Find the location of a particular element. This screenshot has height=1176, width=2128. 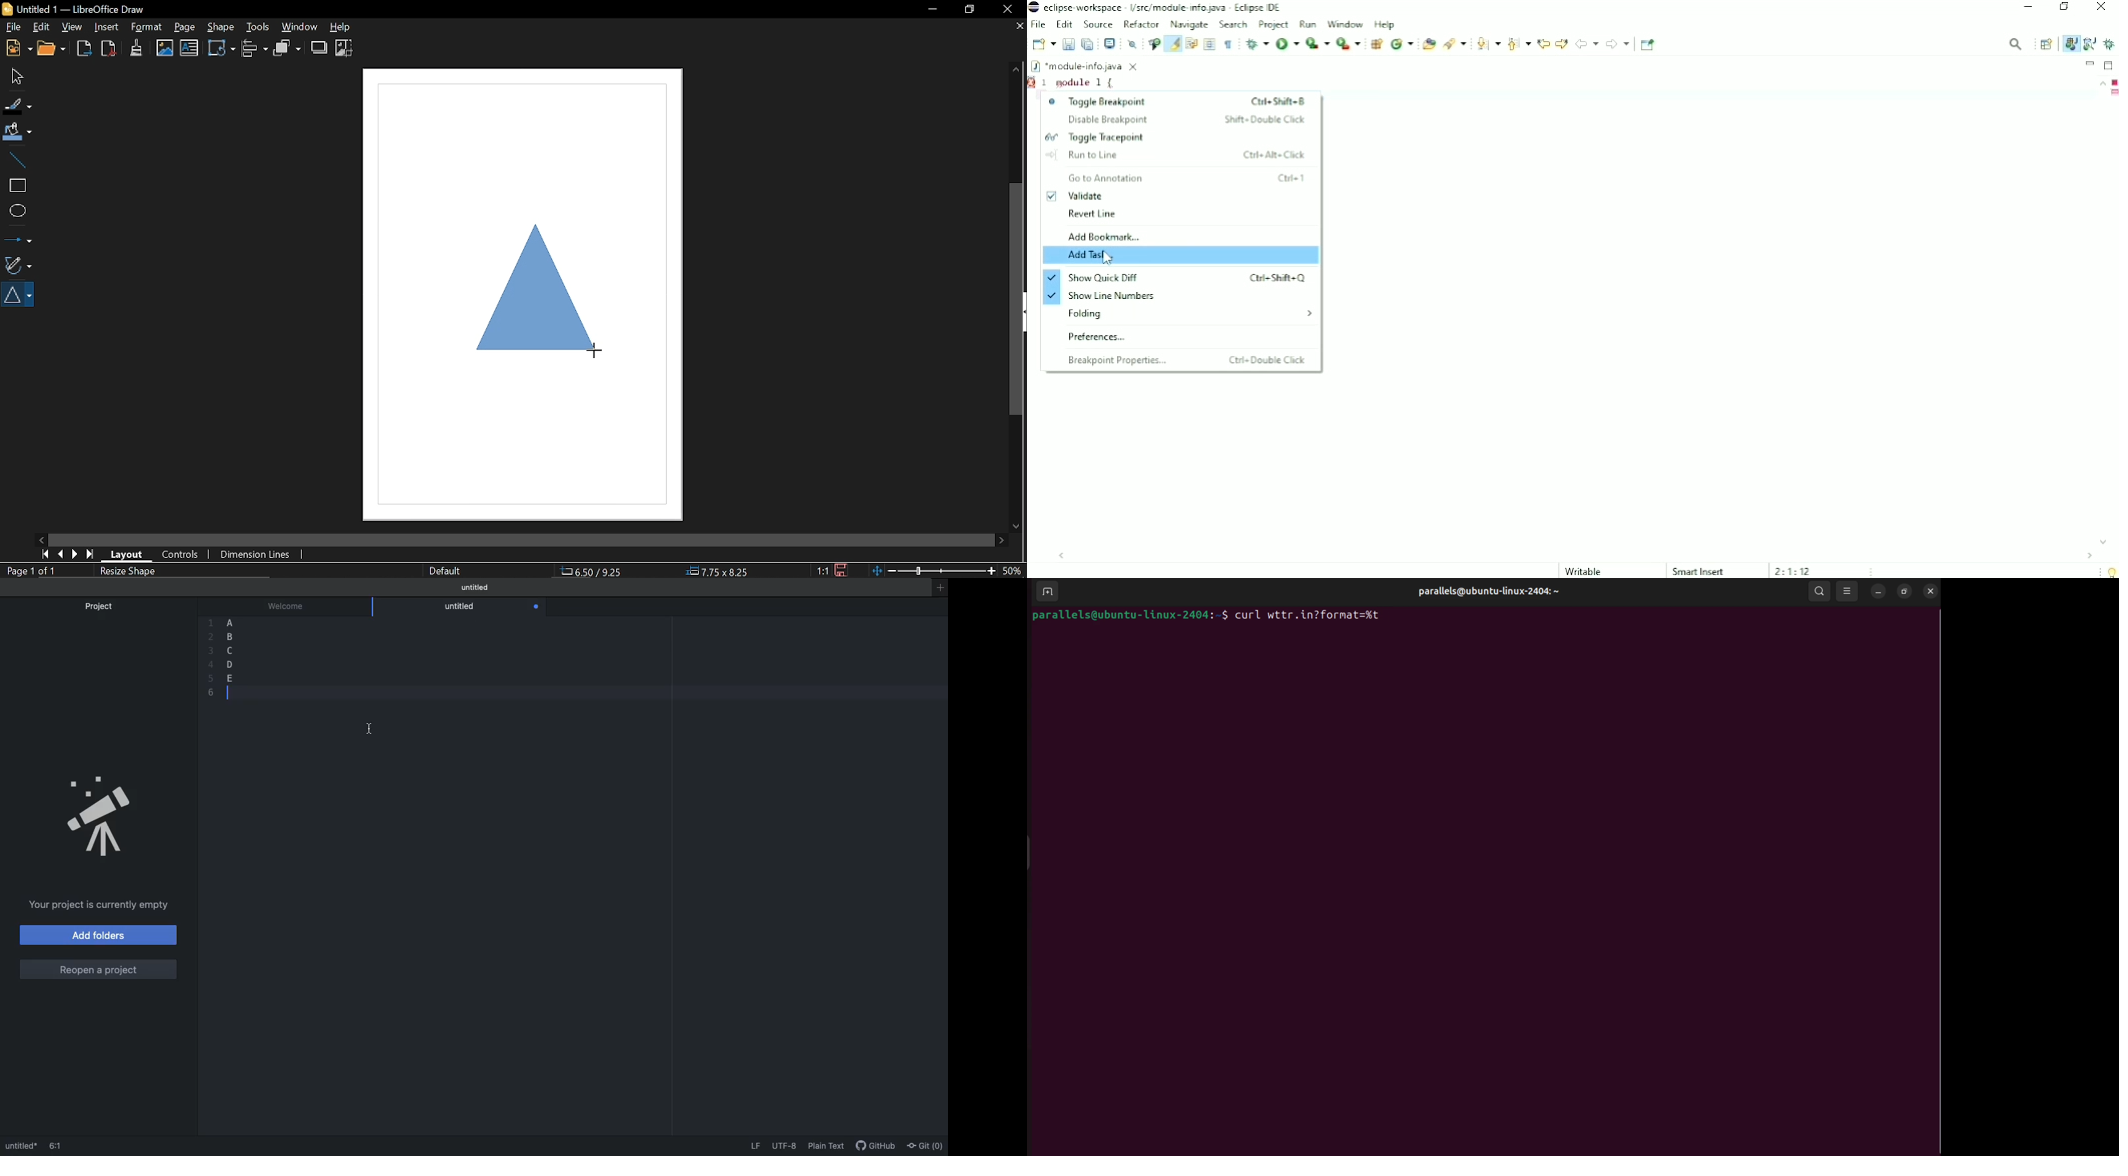

Curves and polygons is located at coordinates (17, 263).